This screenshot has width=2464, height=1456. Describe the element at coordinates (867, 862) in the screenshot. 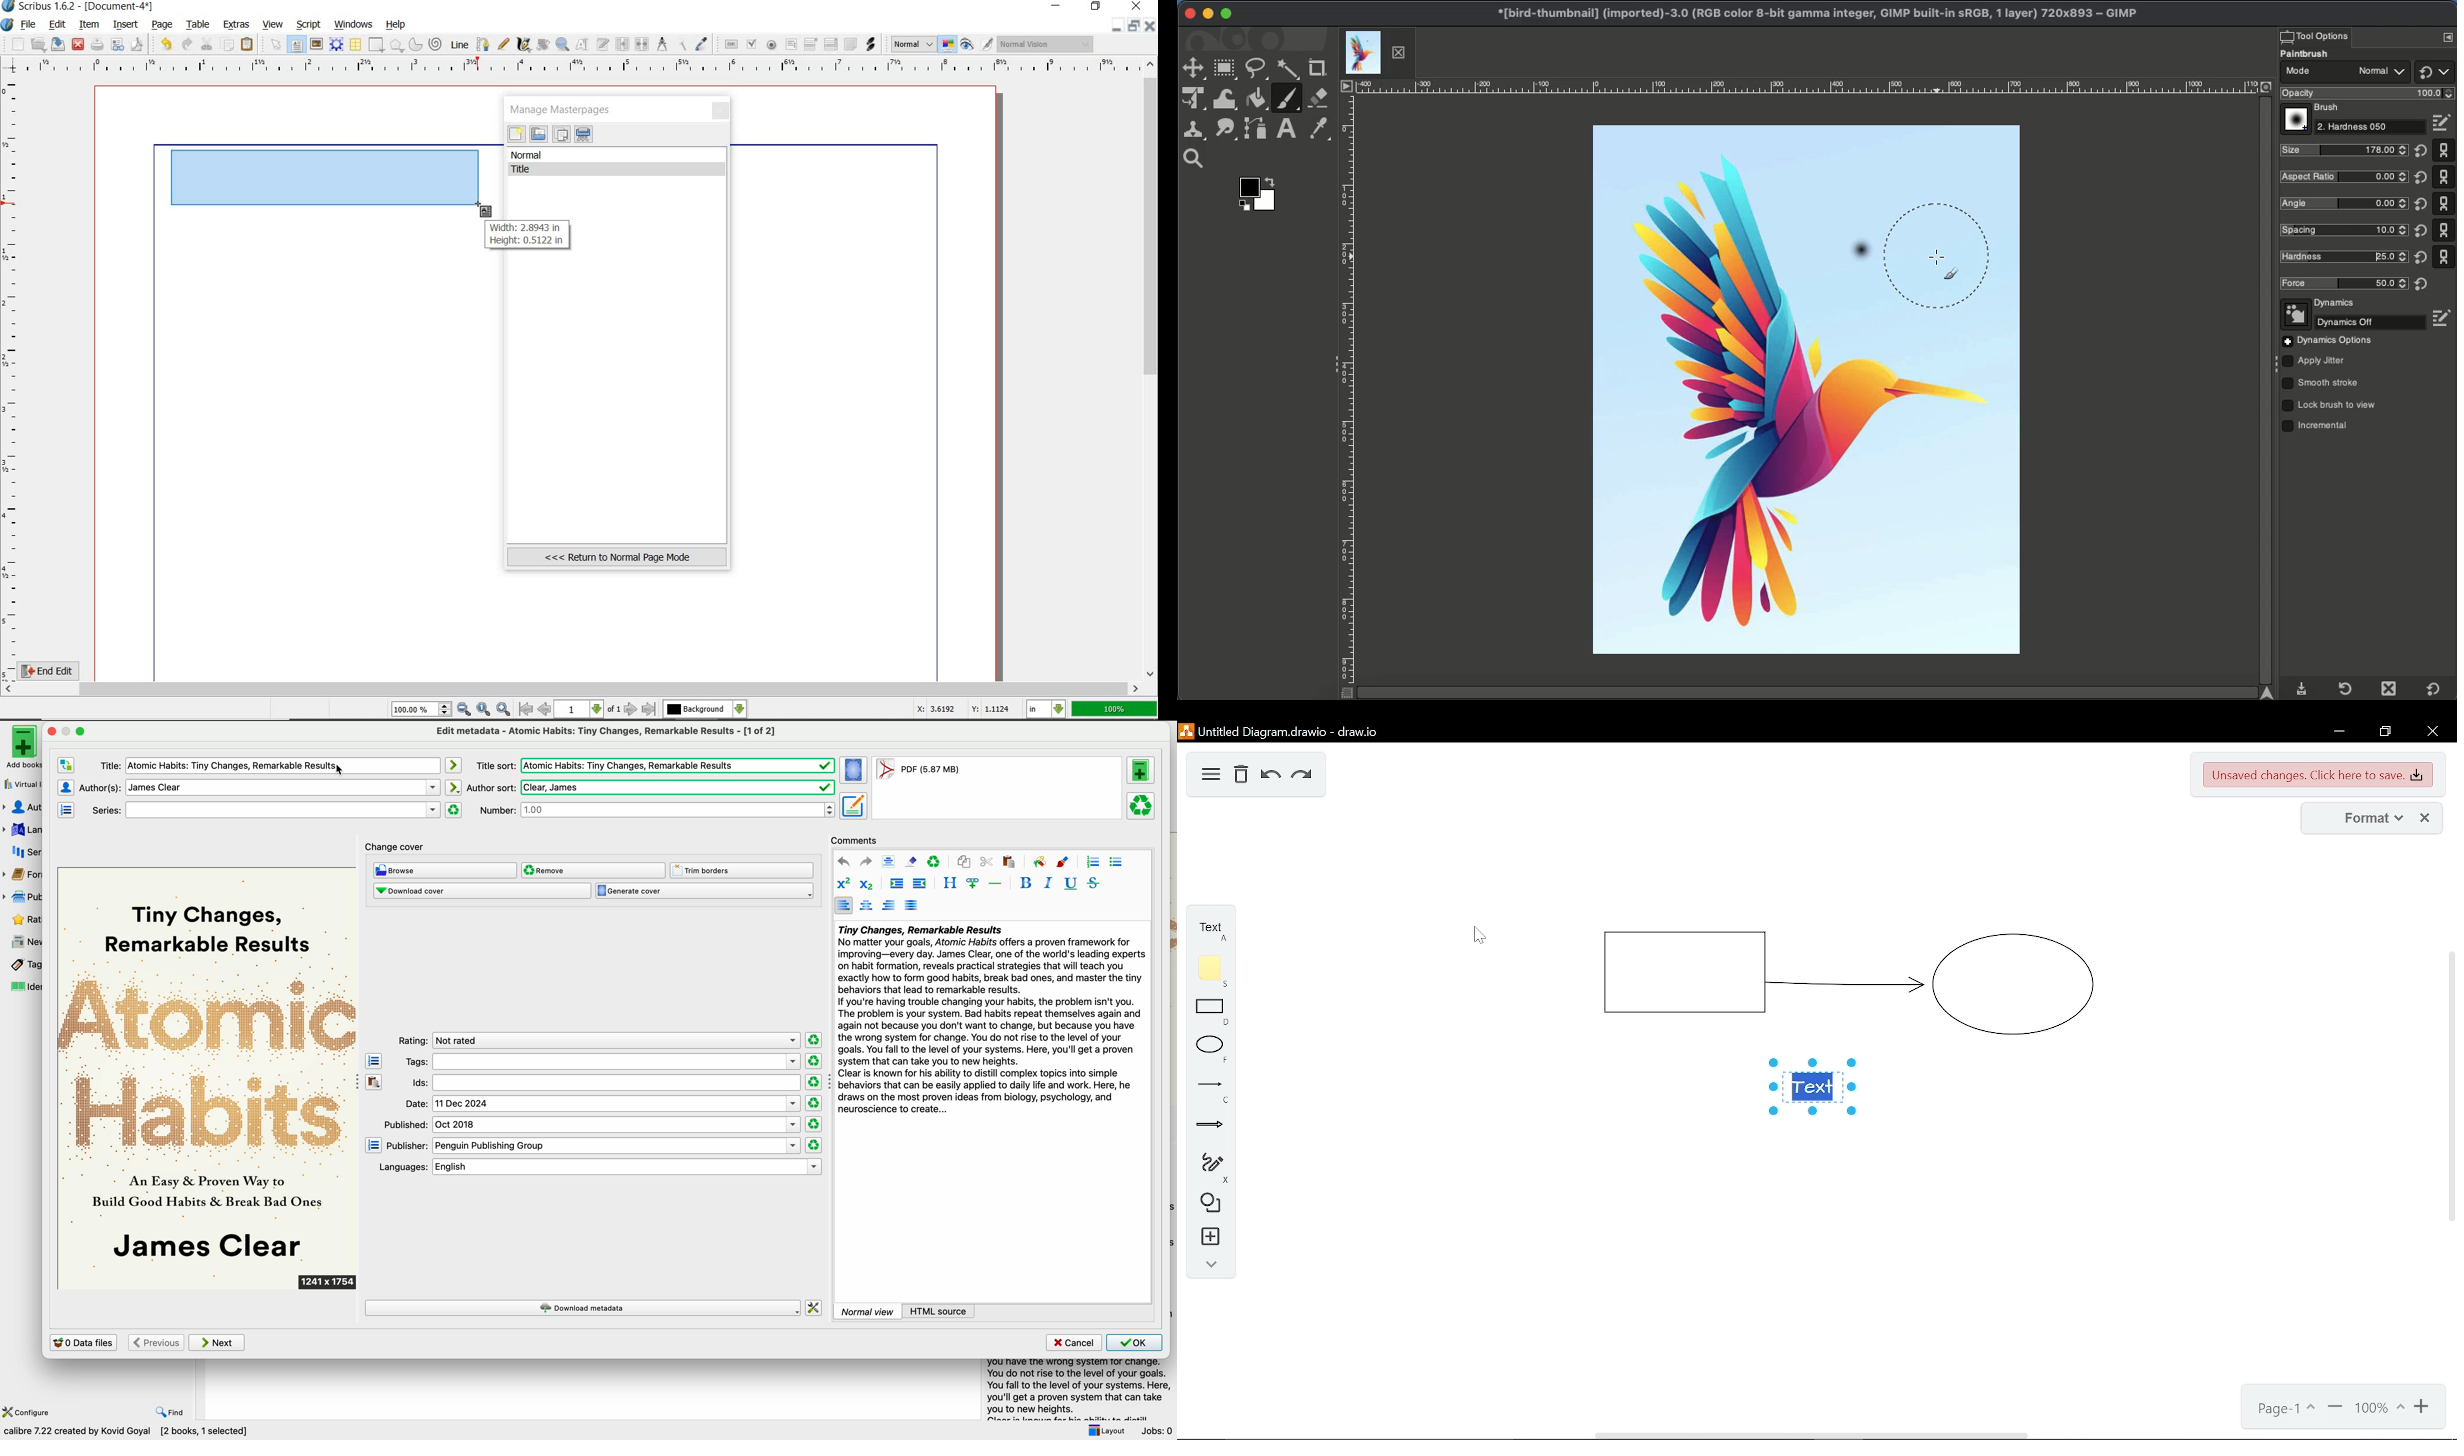

I see `redo` at that location.